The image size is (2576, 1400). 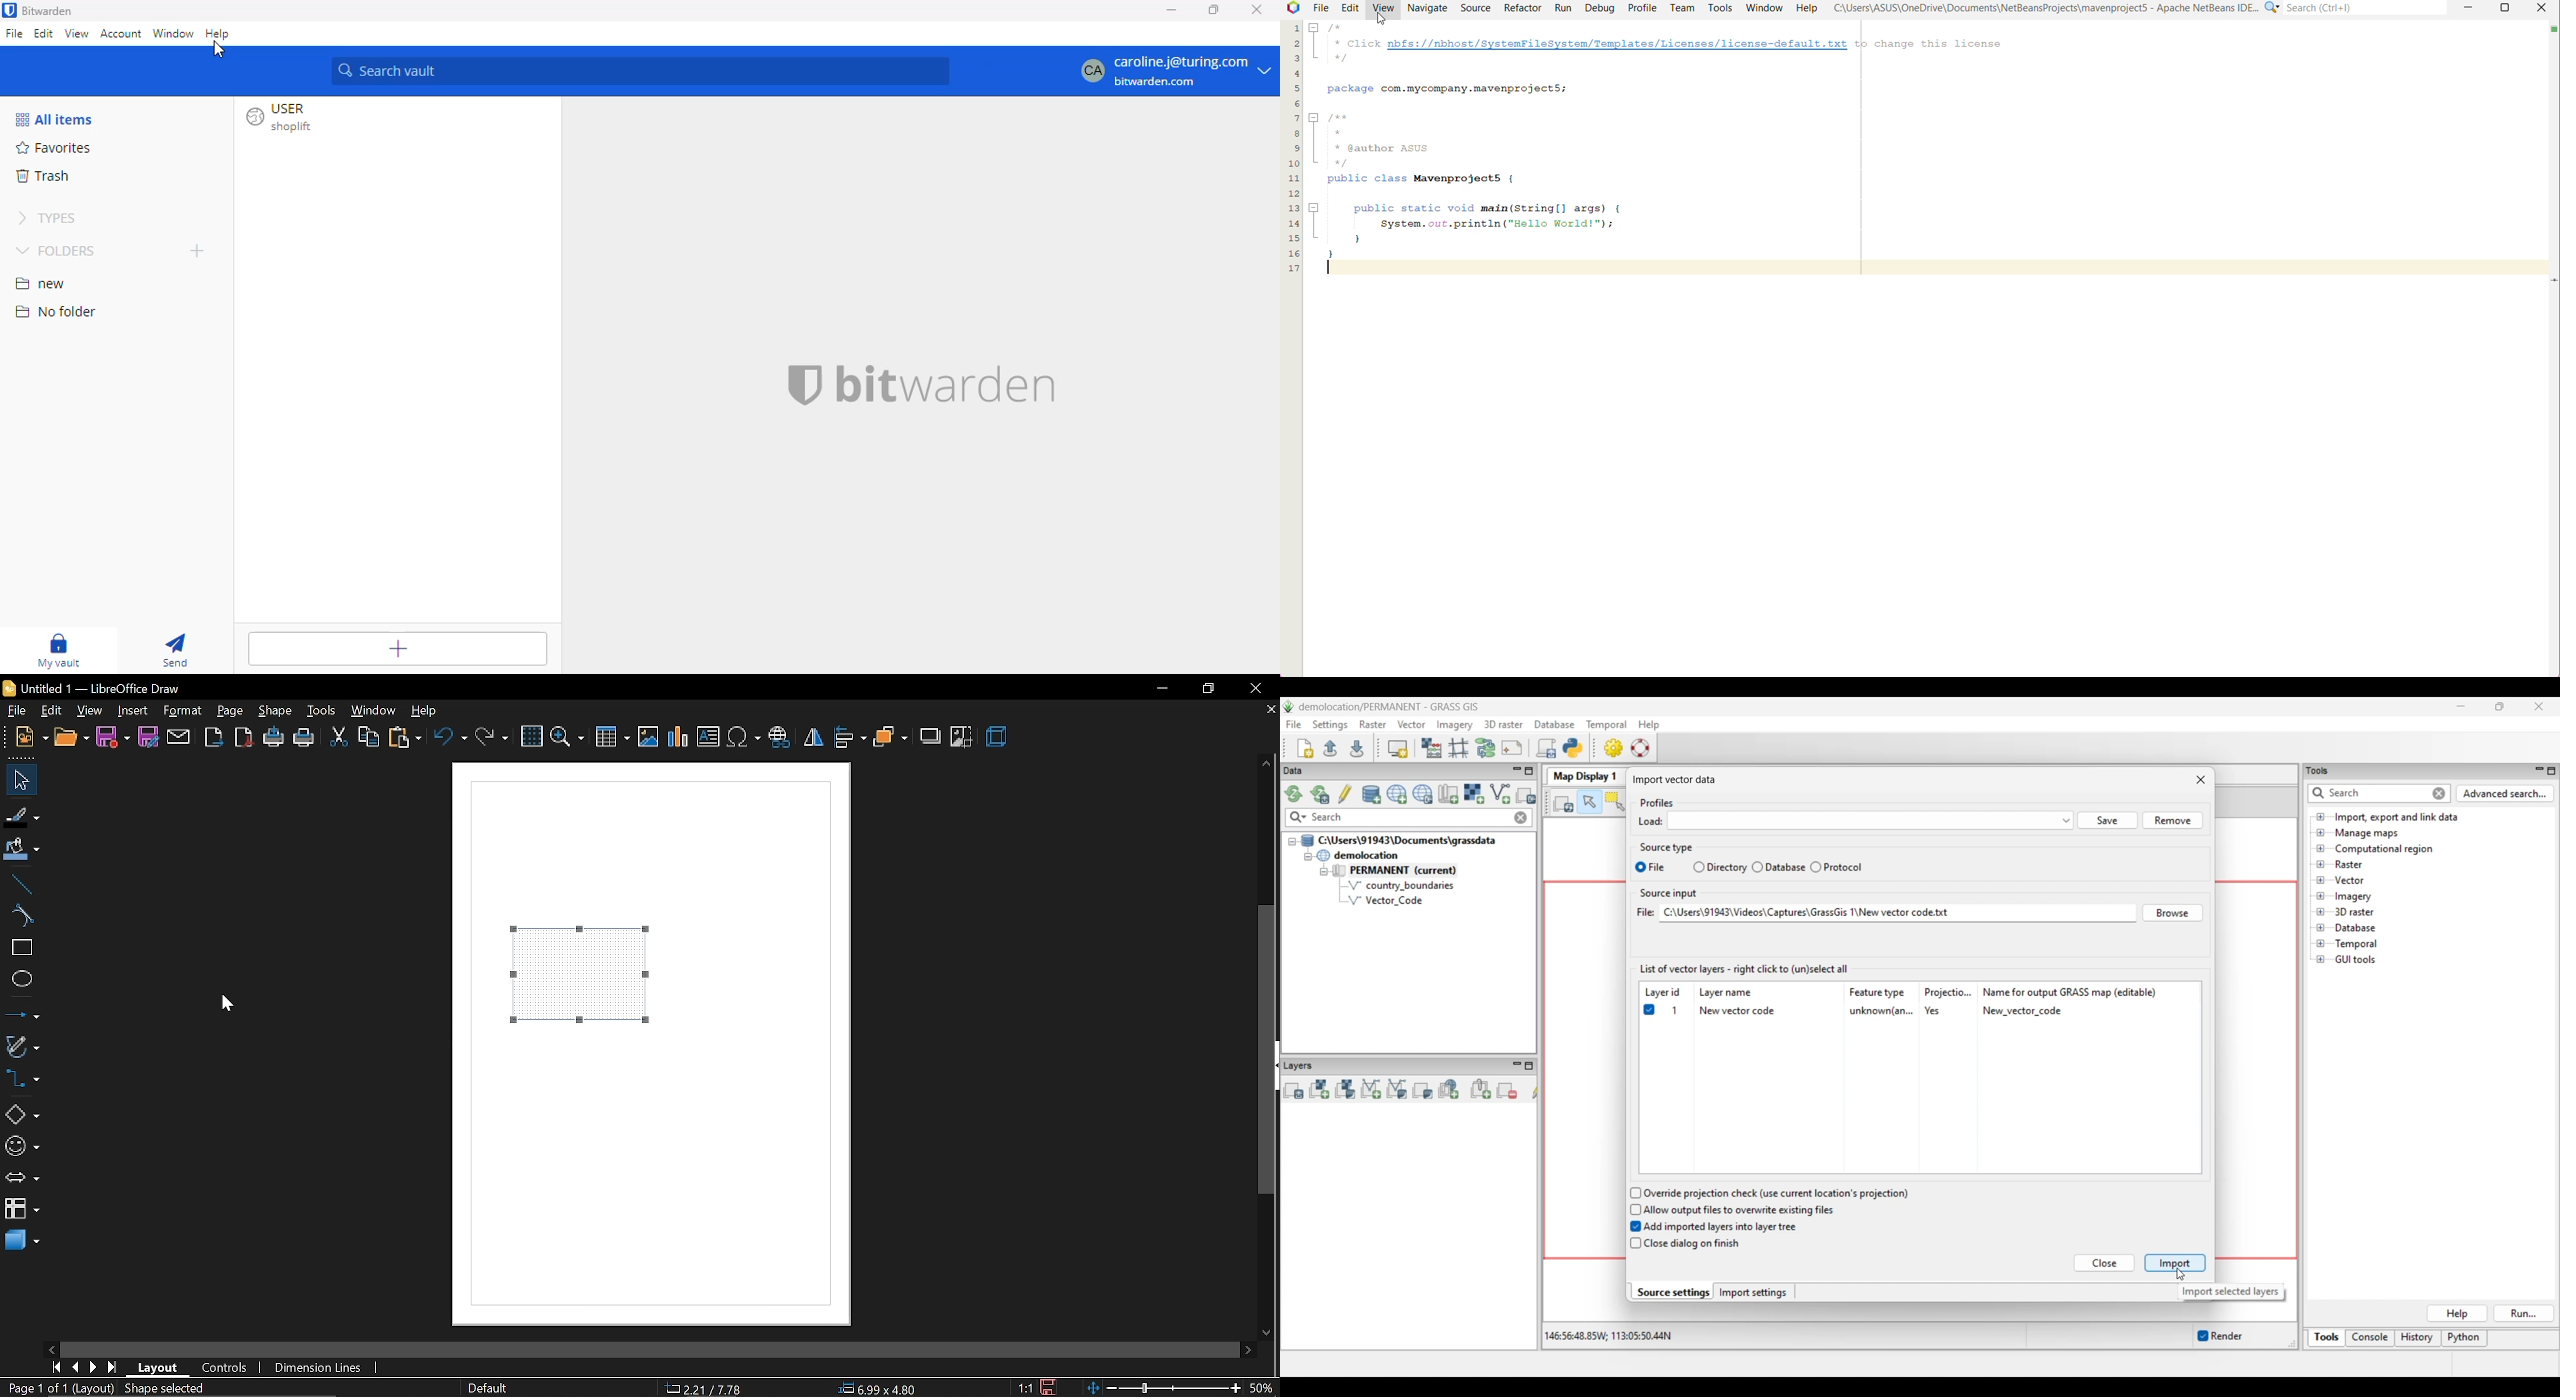 I want to click on current zoom, so click(x=1266, y=1388).